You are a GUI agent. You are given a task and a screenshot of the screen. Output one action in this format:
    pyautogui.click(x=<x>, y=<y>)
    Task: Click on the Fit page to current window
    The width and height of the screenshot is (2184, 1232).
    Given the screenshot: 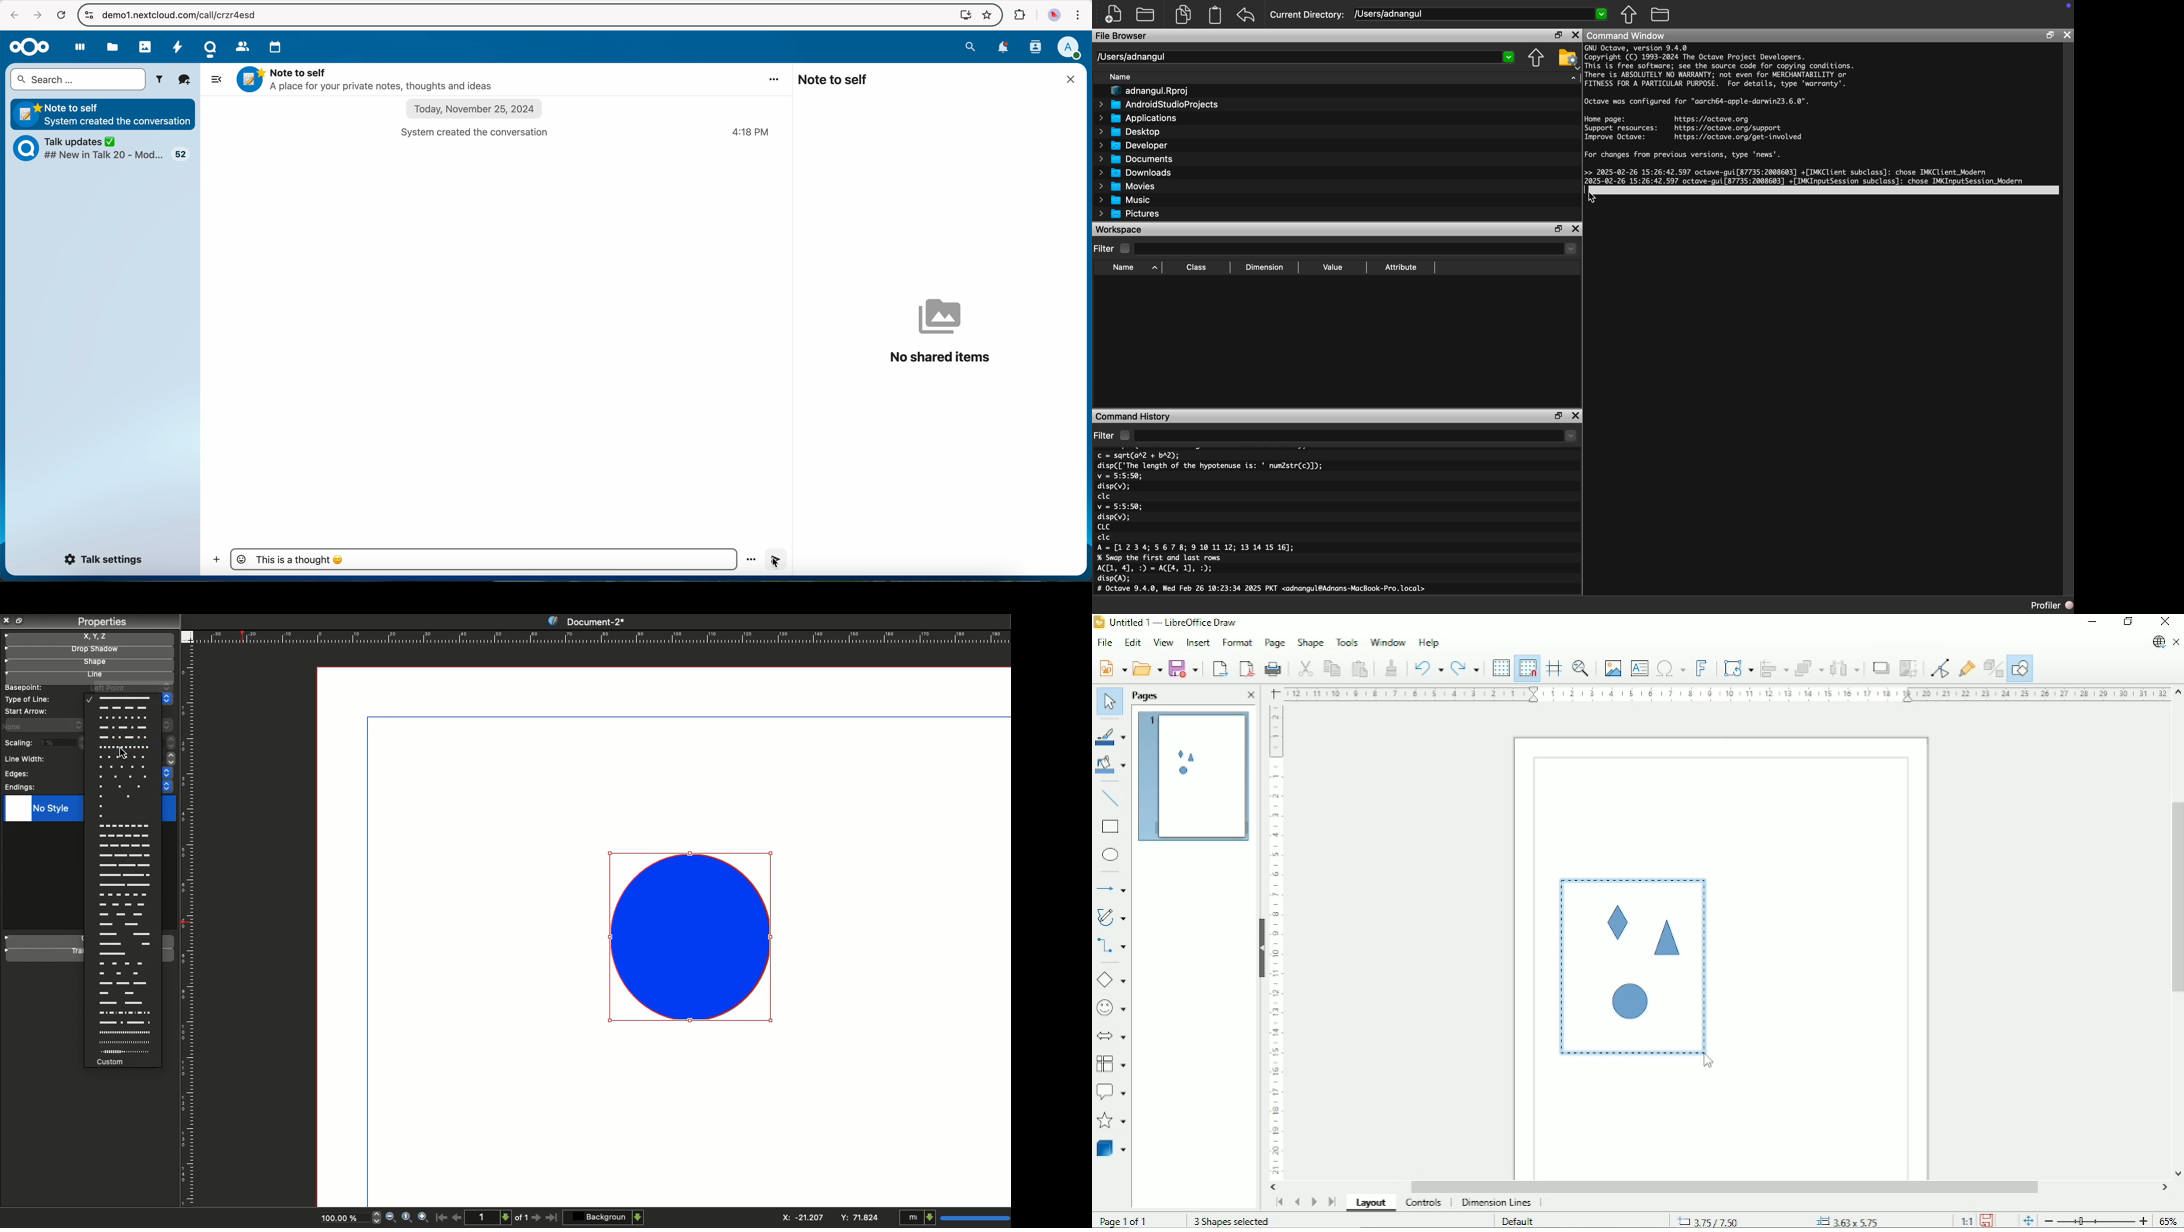 What is the action you would take?
    pyautogui.click(x=2026, y=1220)
    